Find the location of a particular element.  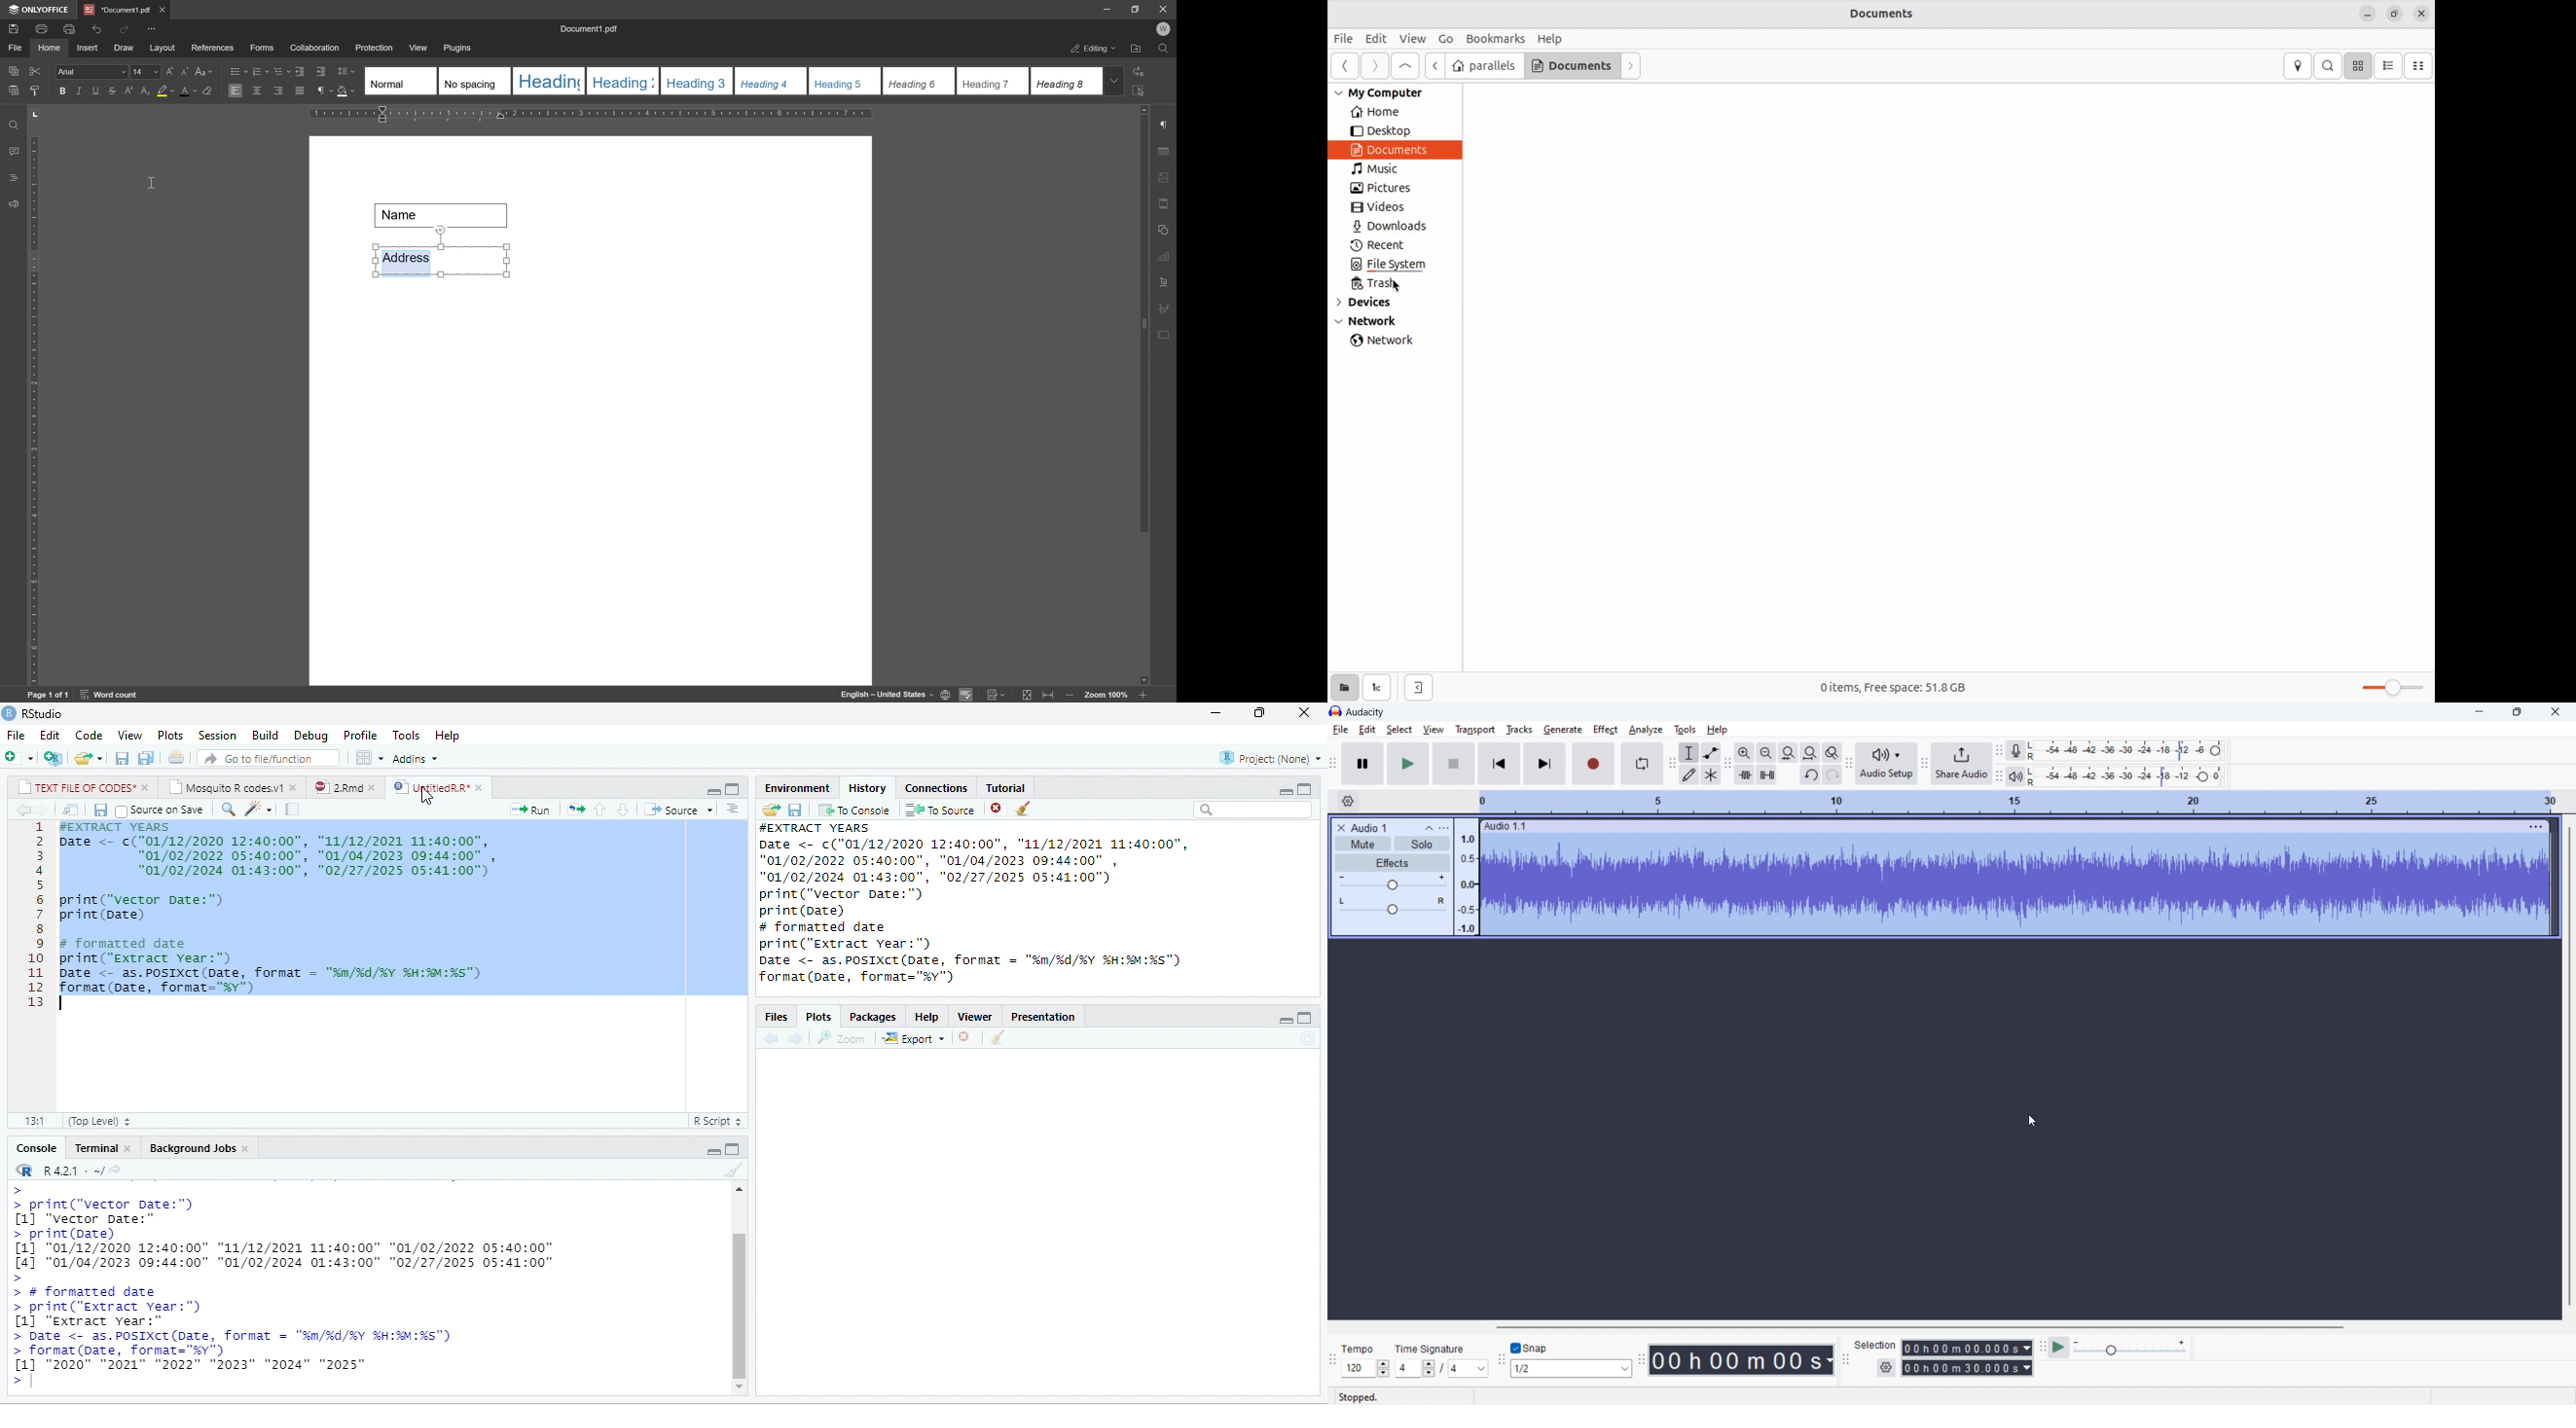

Selection is located at coordinates (1877, 1344).